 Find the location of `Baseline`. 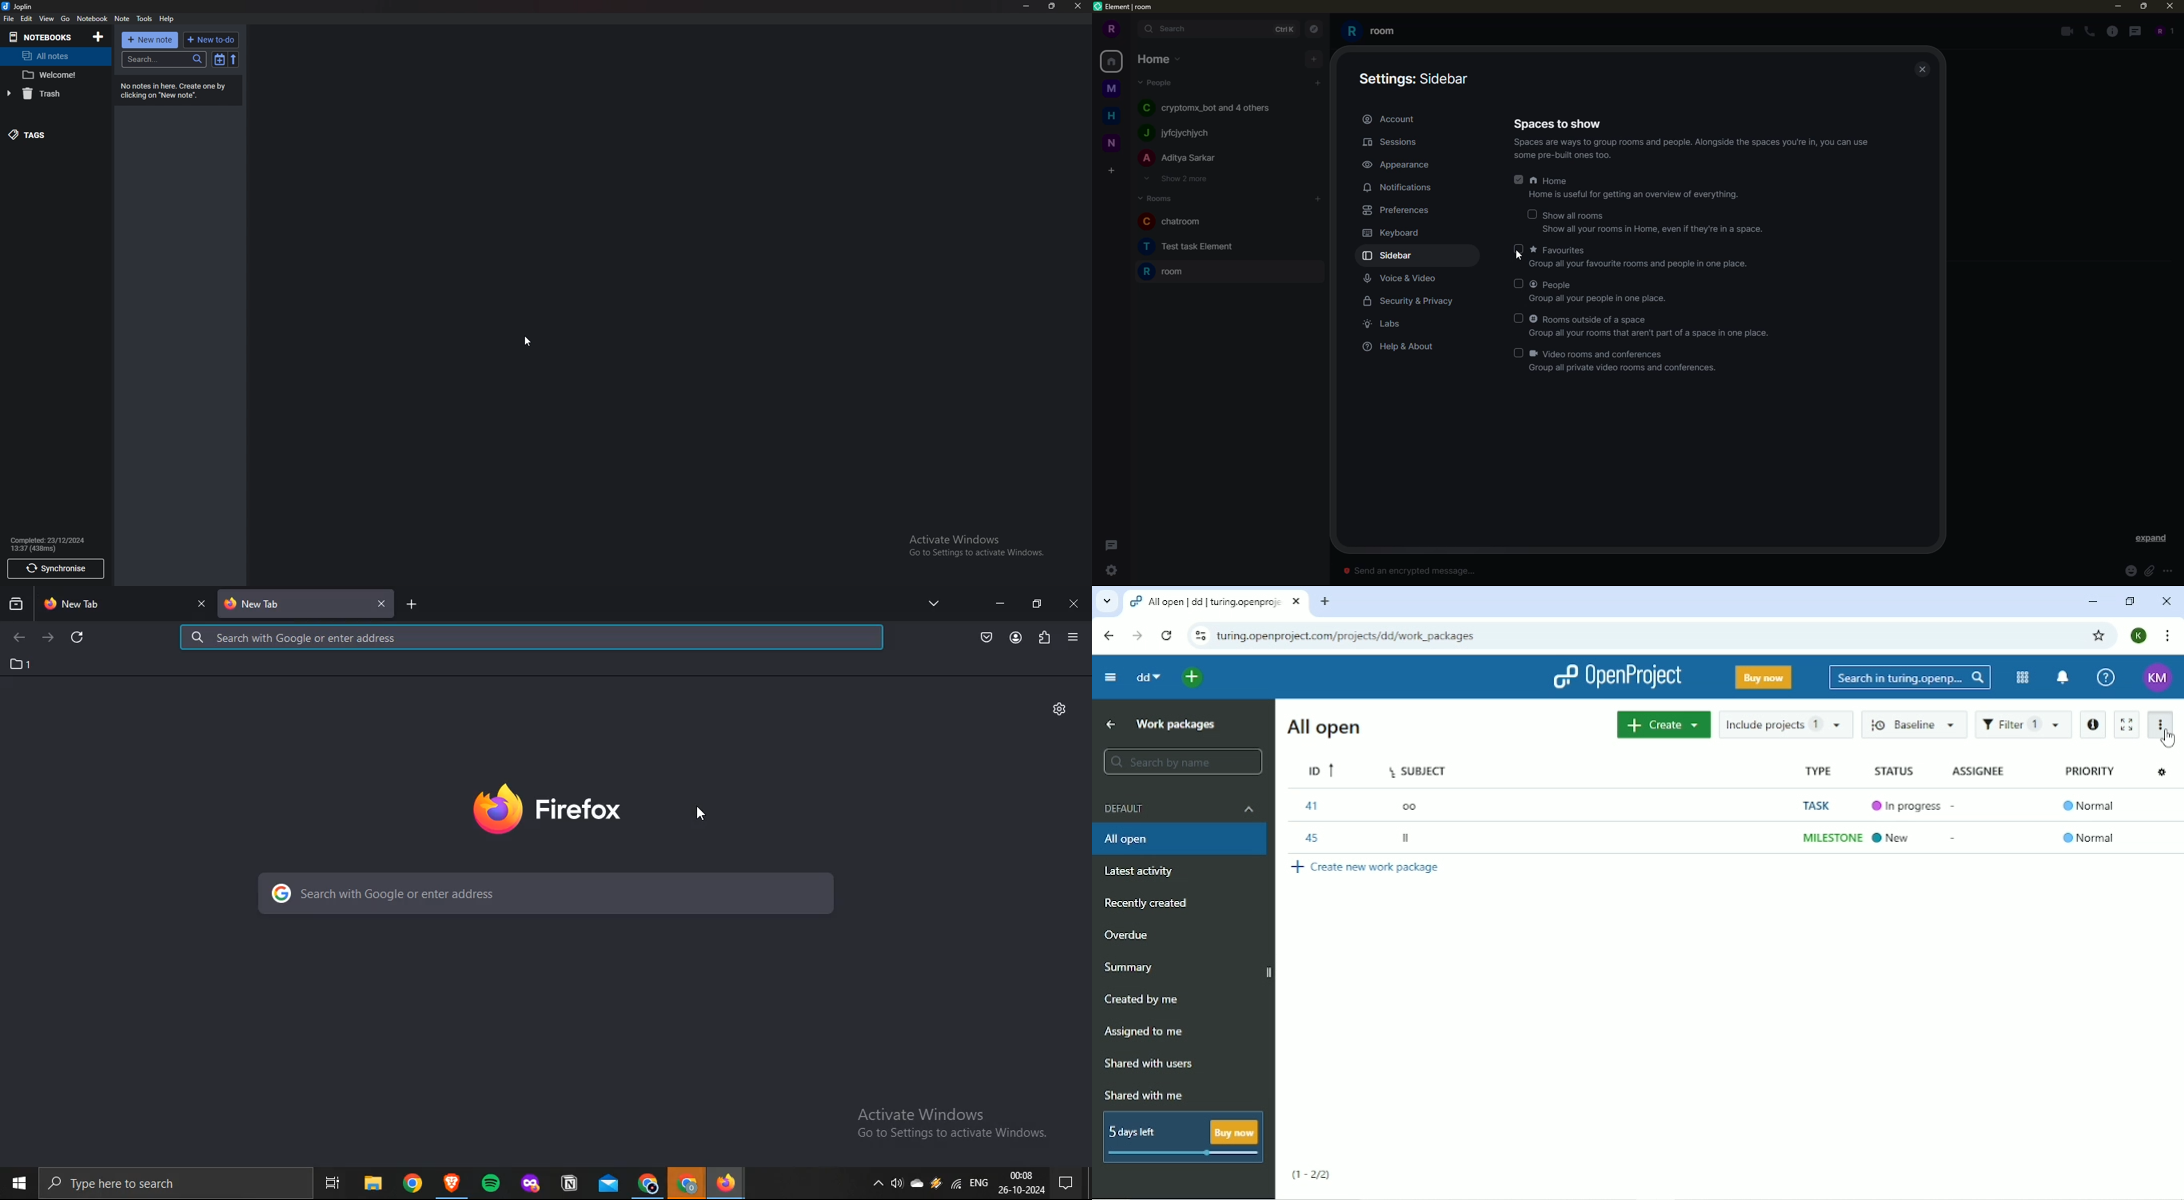

Baseline is located at coordinates (1916, 725).